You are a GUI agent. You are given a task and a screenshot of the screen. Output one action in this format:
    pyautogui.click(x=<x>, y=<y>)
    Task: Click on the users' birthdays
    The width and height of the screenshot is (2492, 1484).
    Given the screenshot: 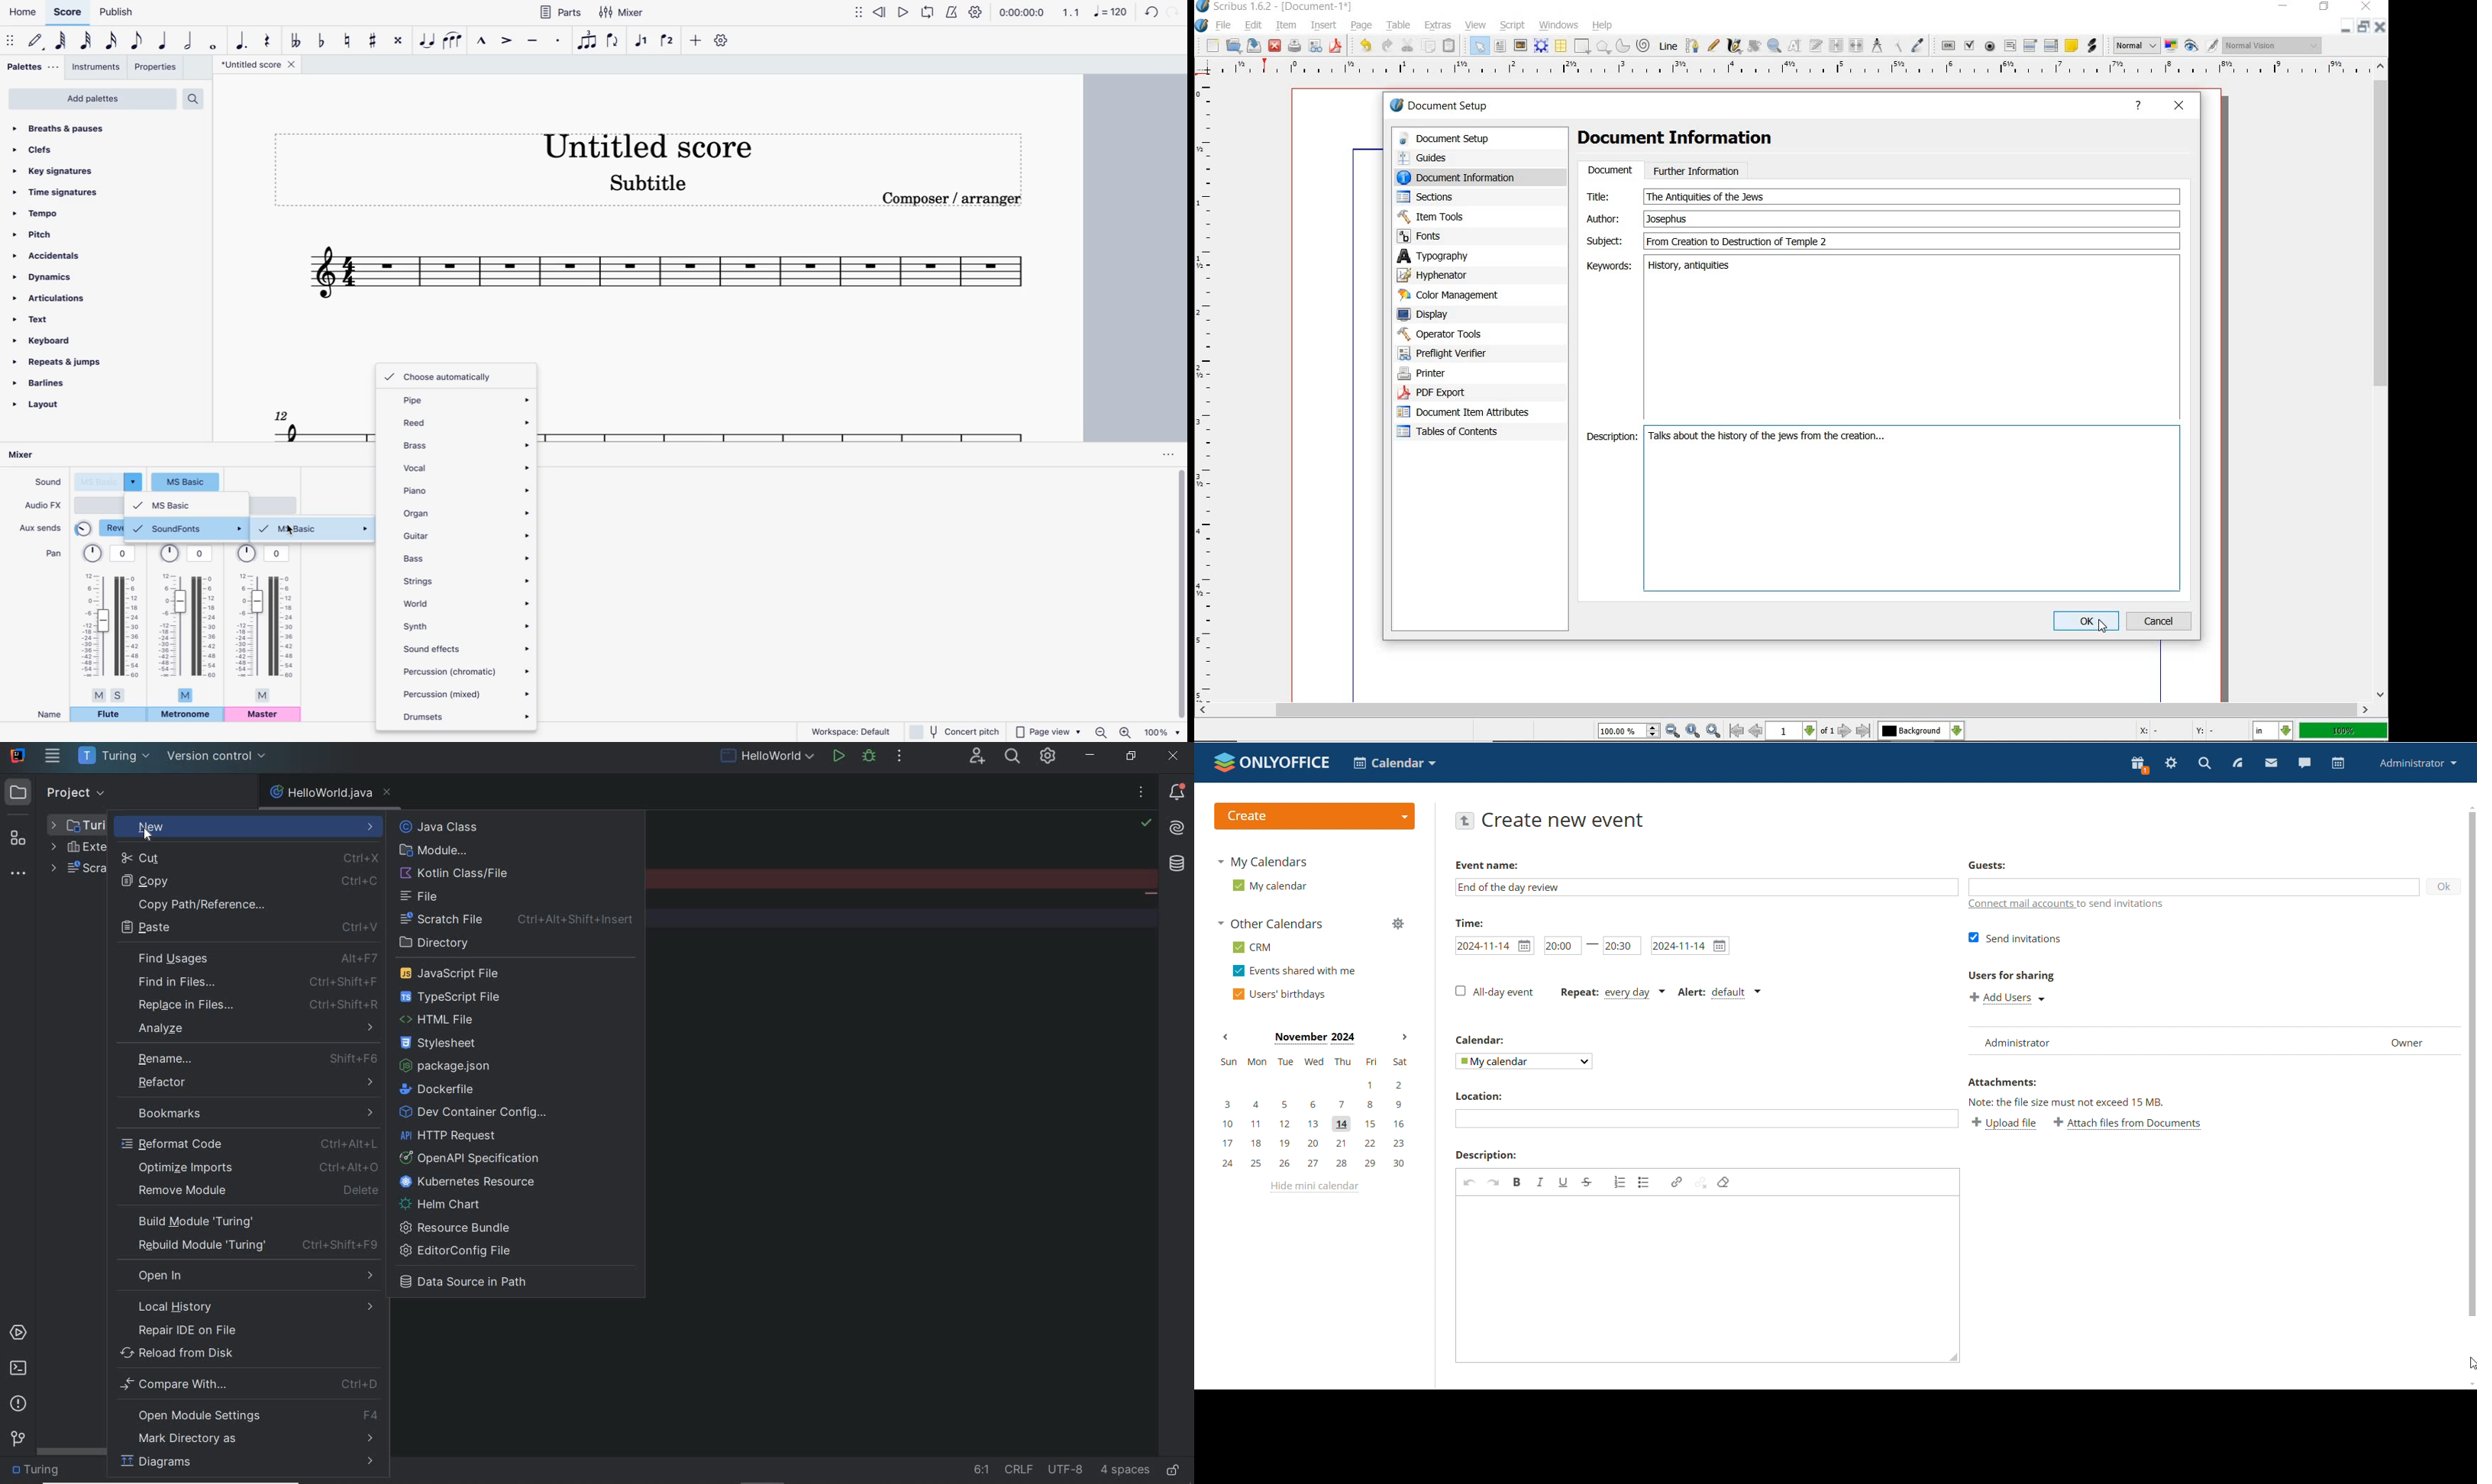 What is the action you would take?
    pyautogui.click(x=1278, y=994)
    